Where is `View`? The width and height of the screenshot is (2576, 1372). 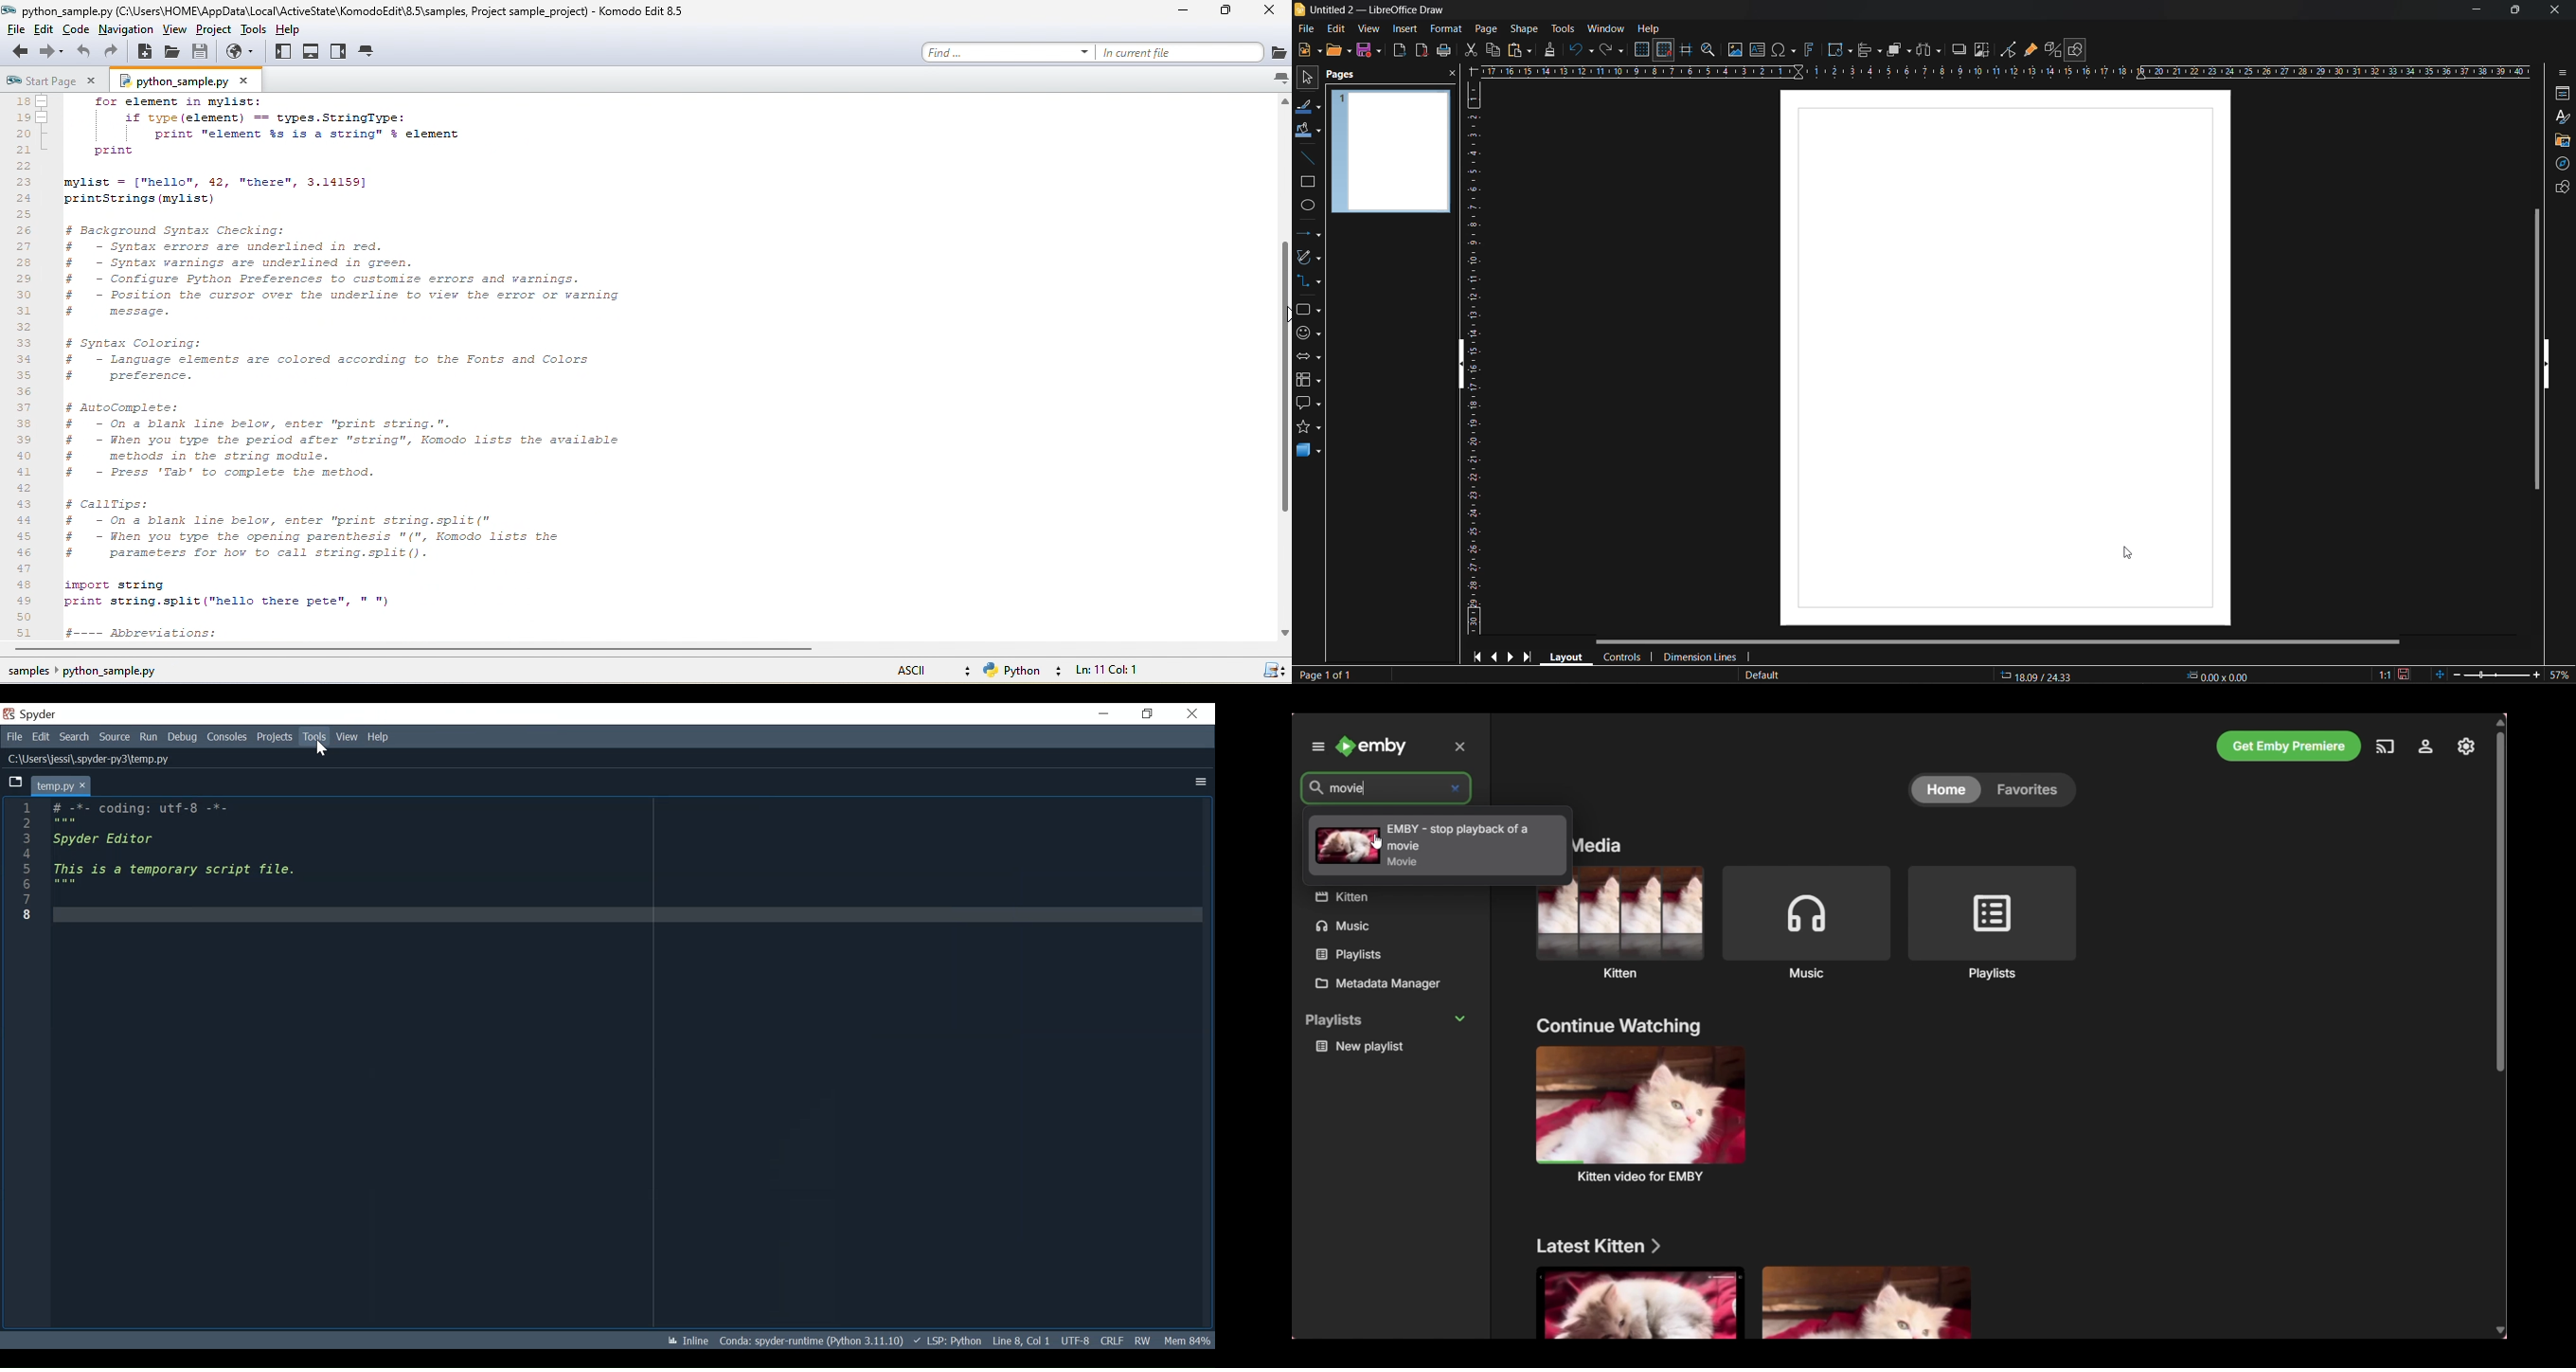 View is located at coordinates (346, 737).